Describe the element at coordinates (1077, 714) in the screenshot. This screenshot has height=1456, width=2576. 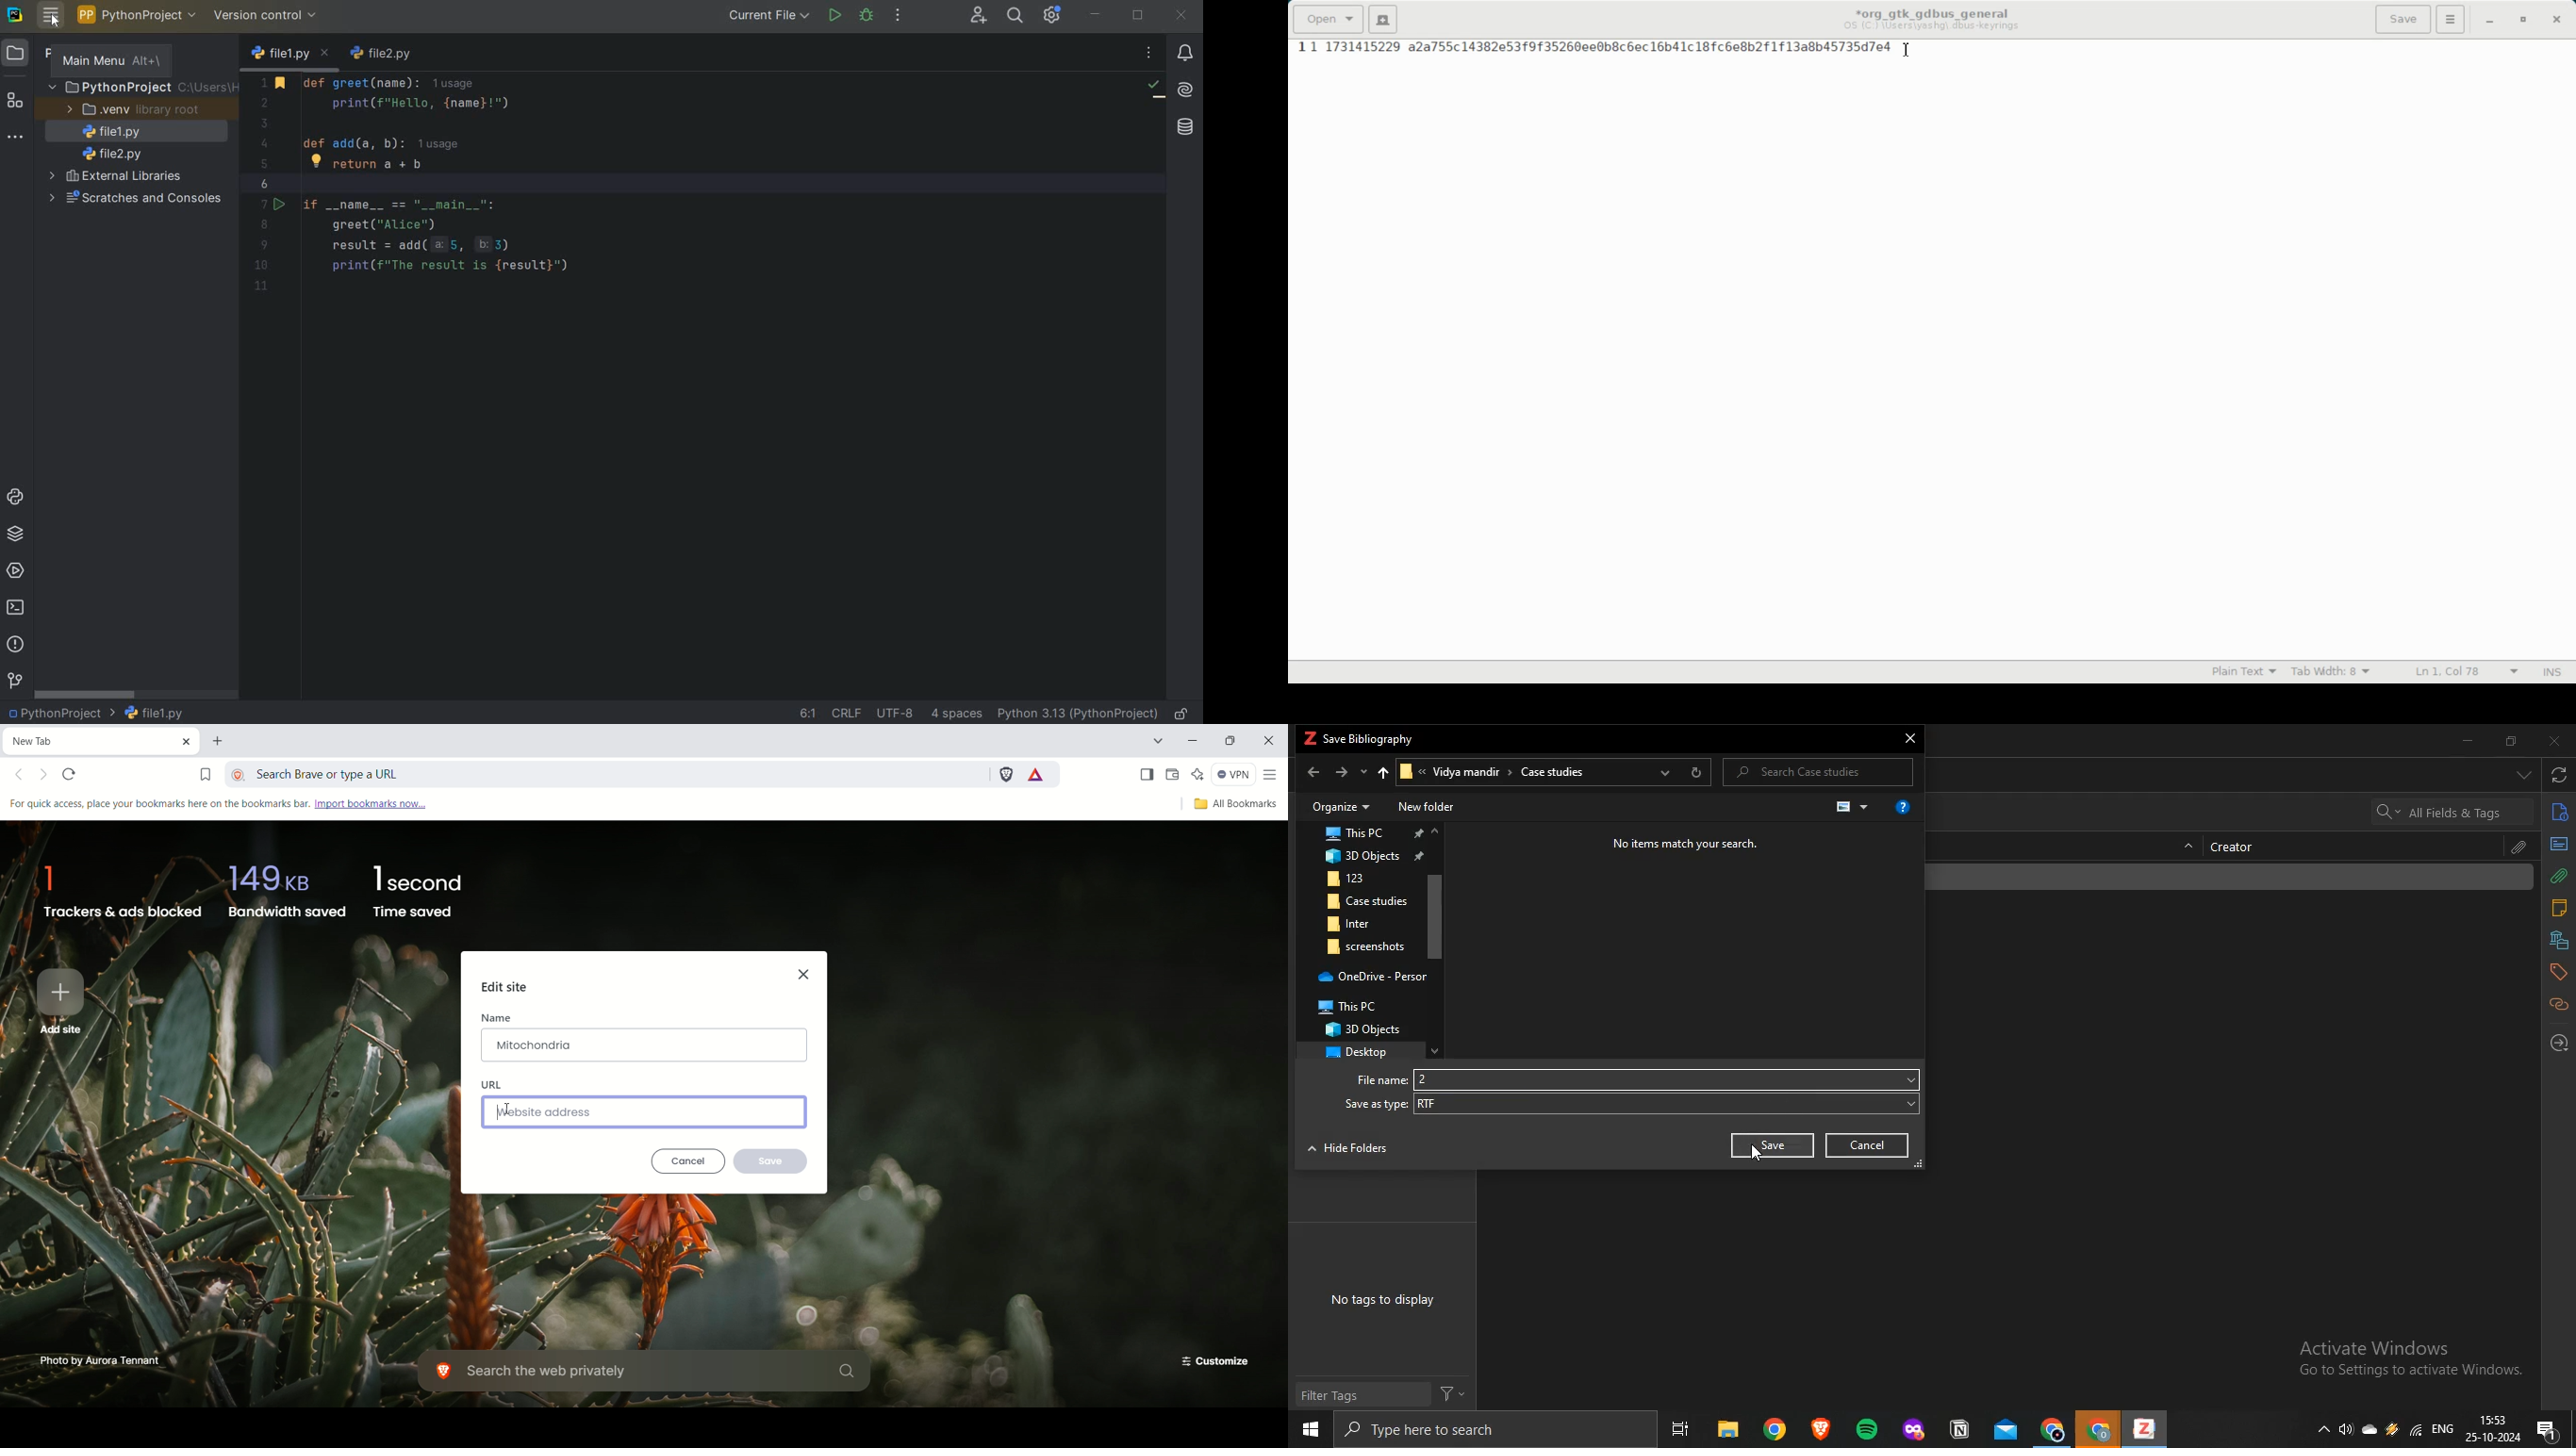
I see `current interpreter` at that location.